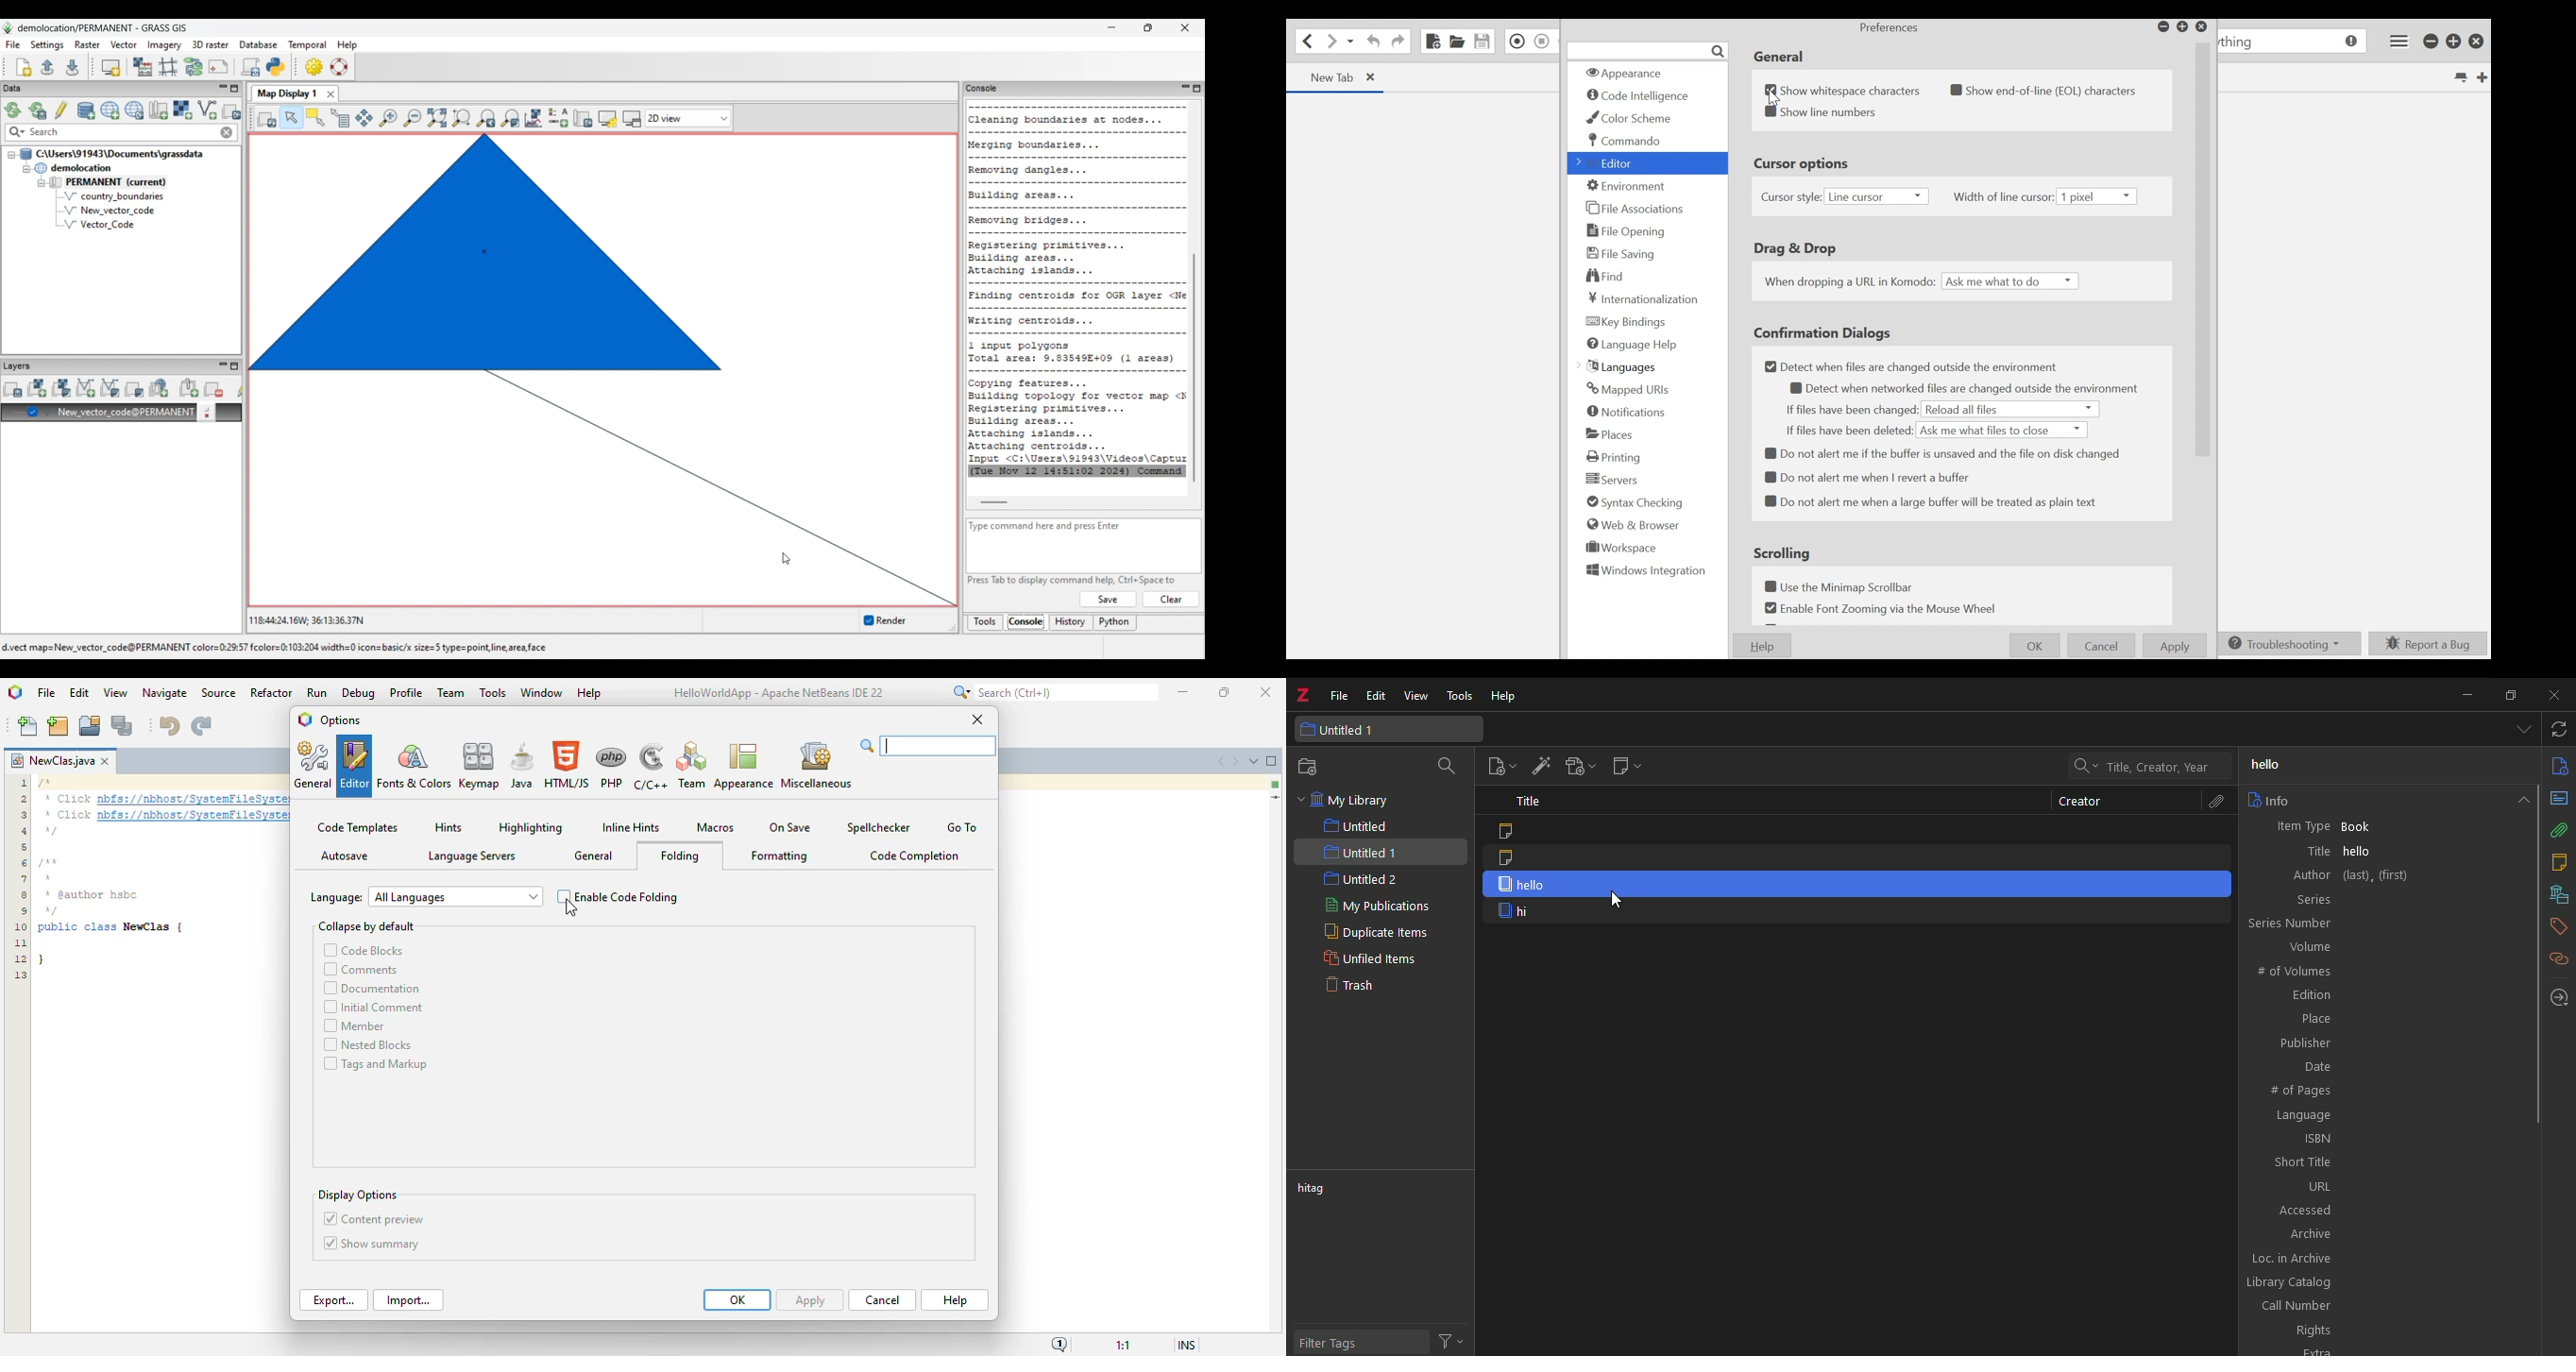 The image size is (2576, 1372). What do you see at coordinates (1457, 40) in the screenshot?
I see `Open File` at bounding box center [1457, 40].